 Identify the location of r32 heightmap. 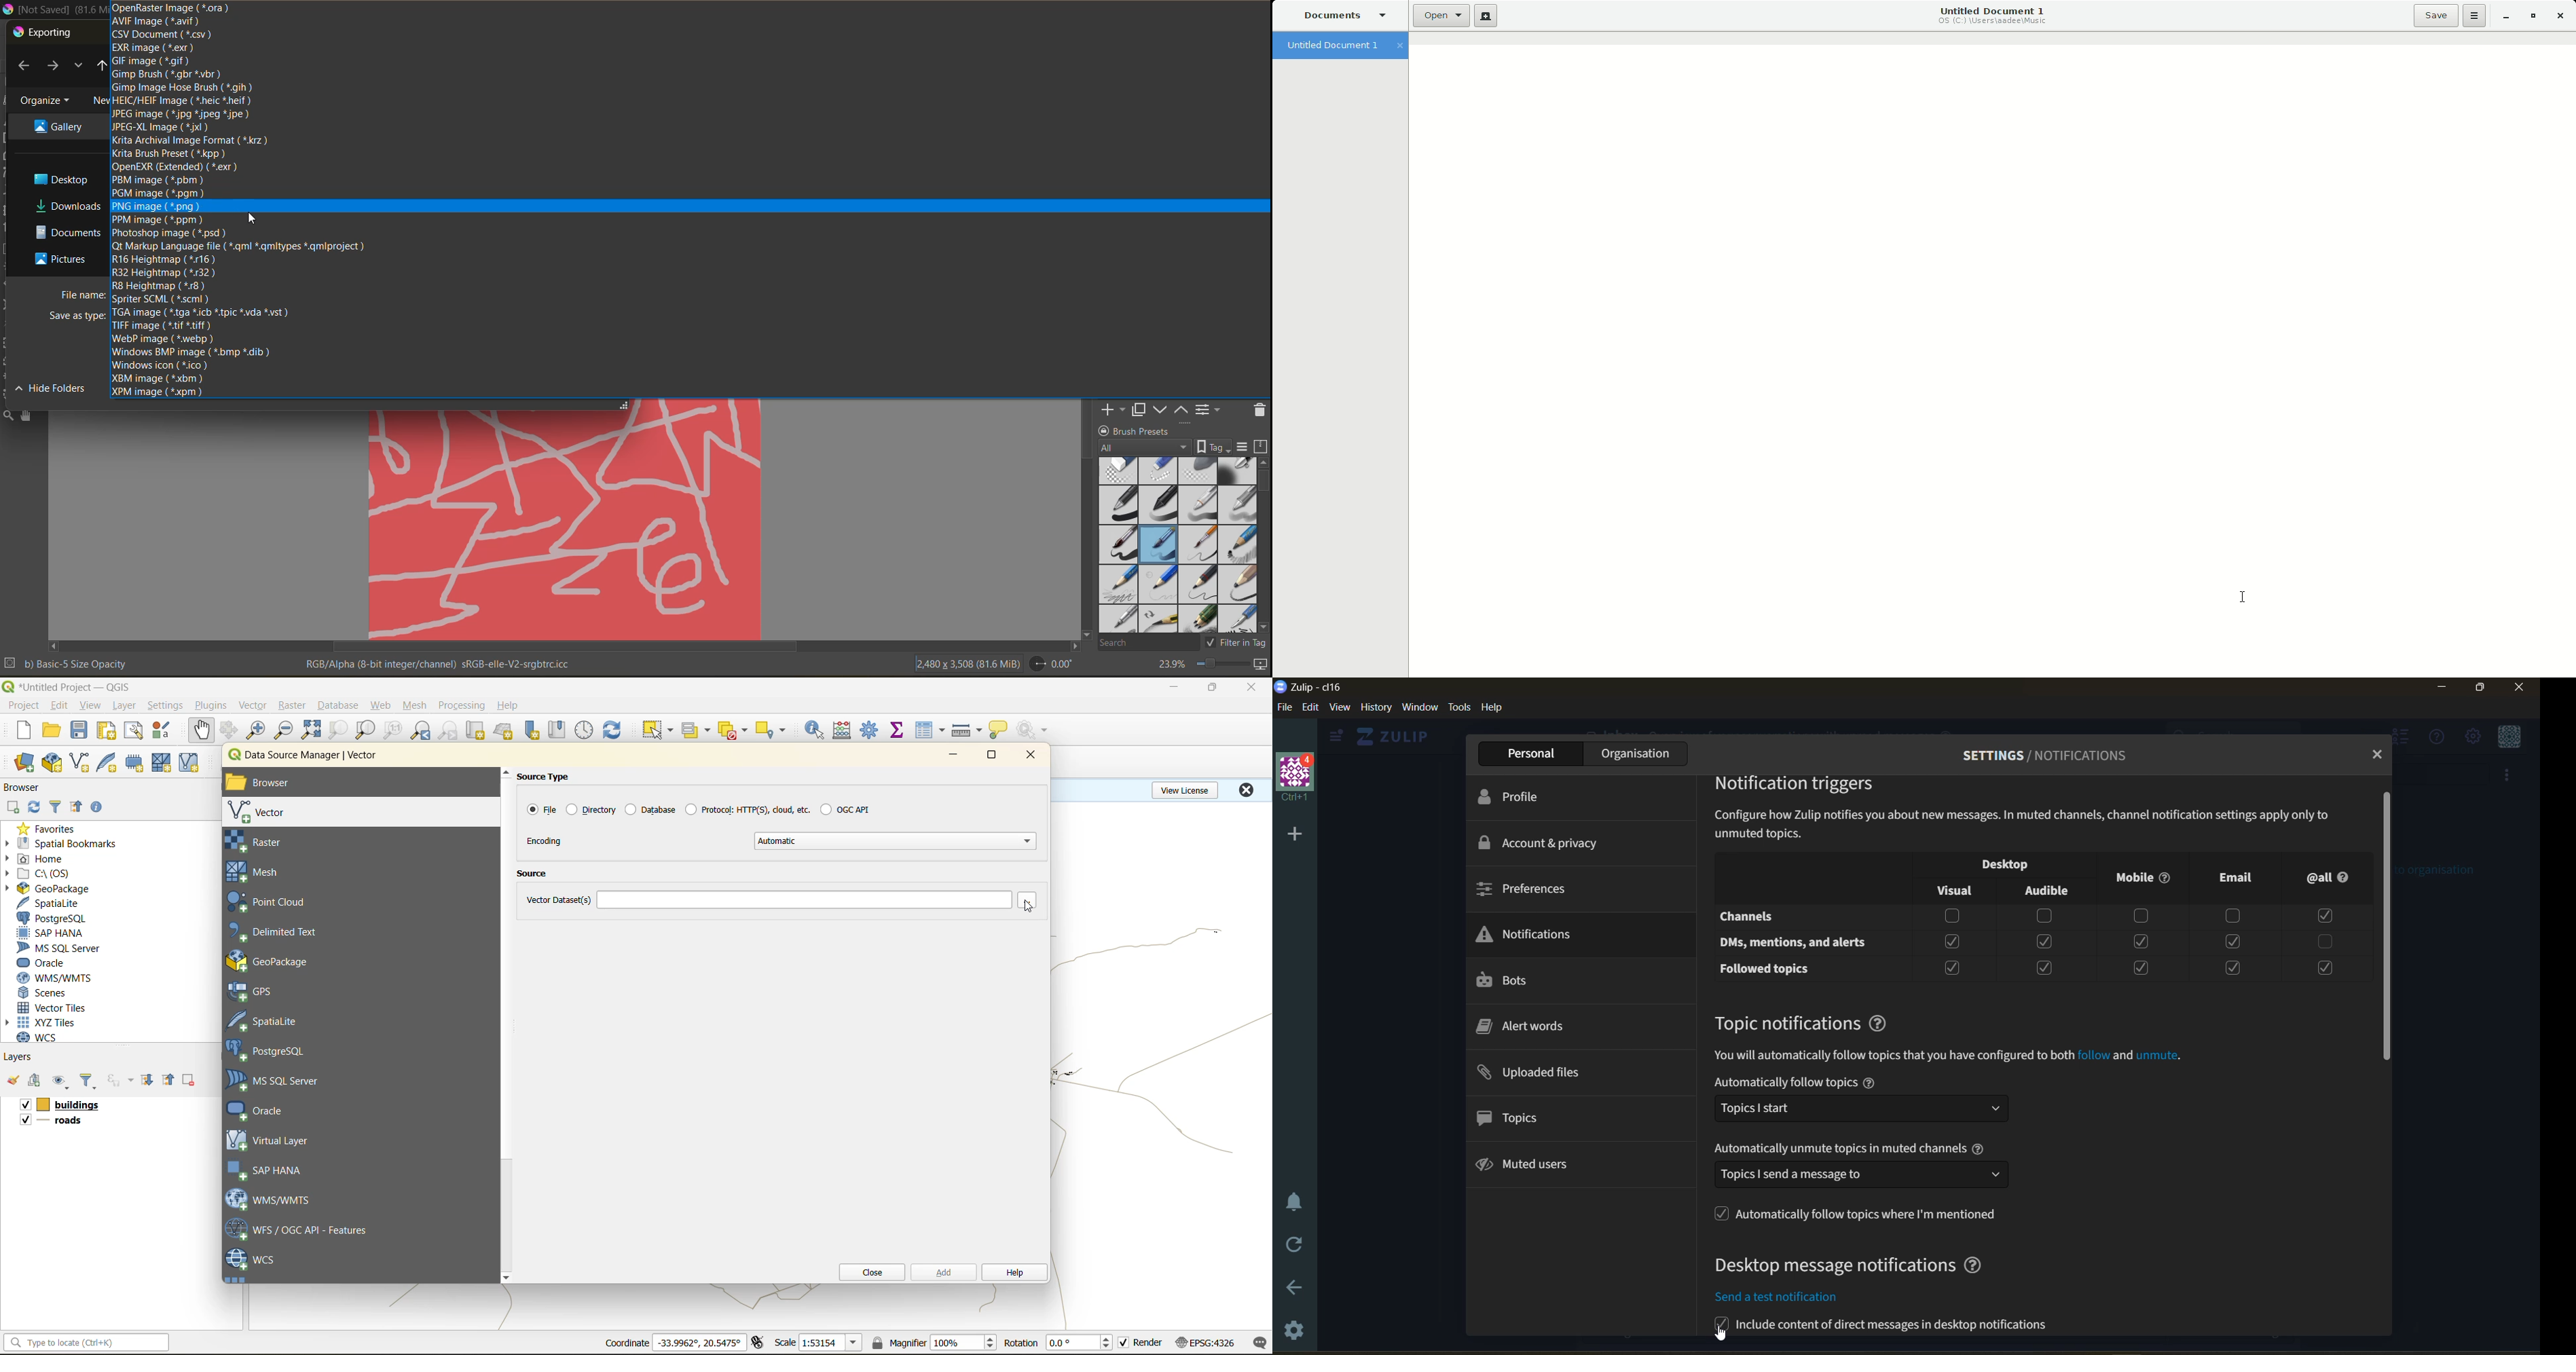
(167, 273).